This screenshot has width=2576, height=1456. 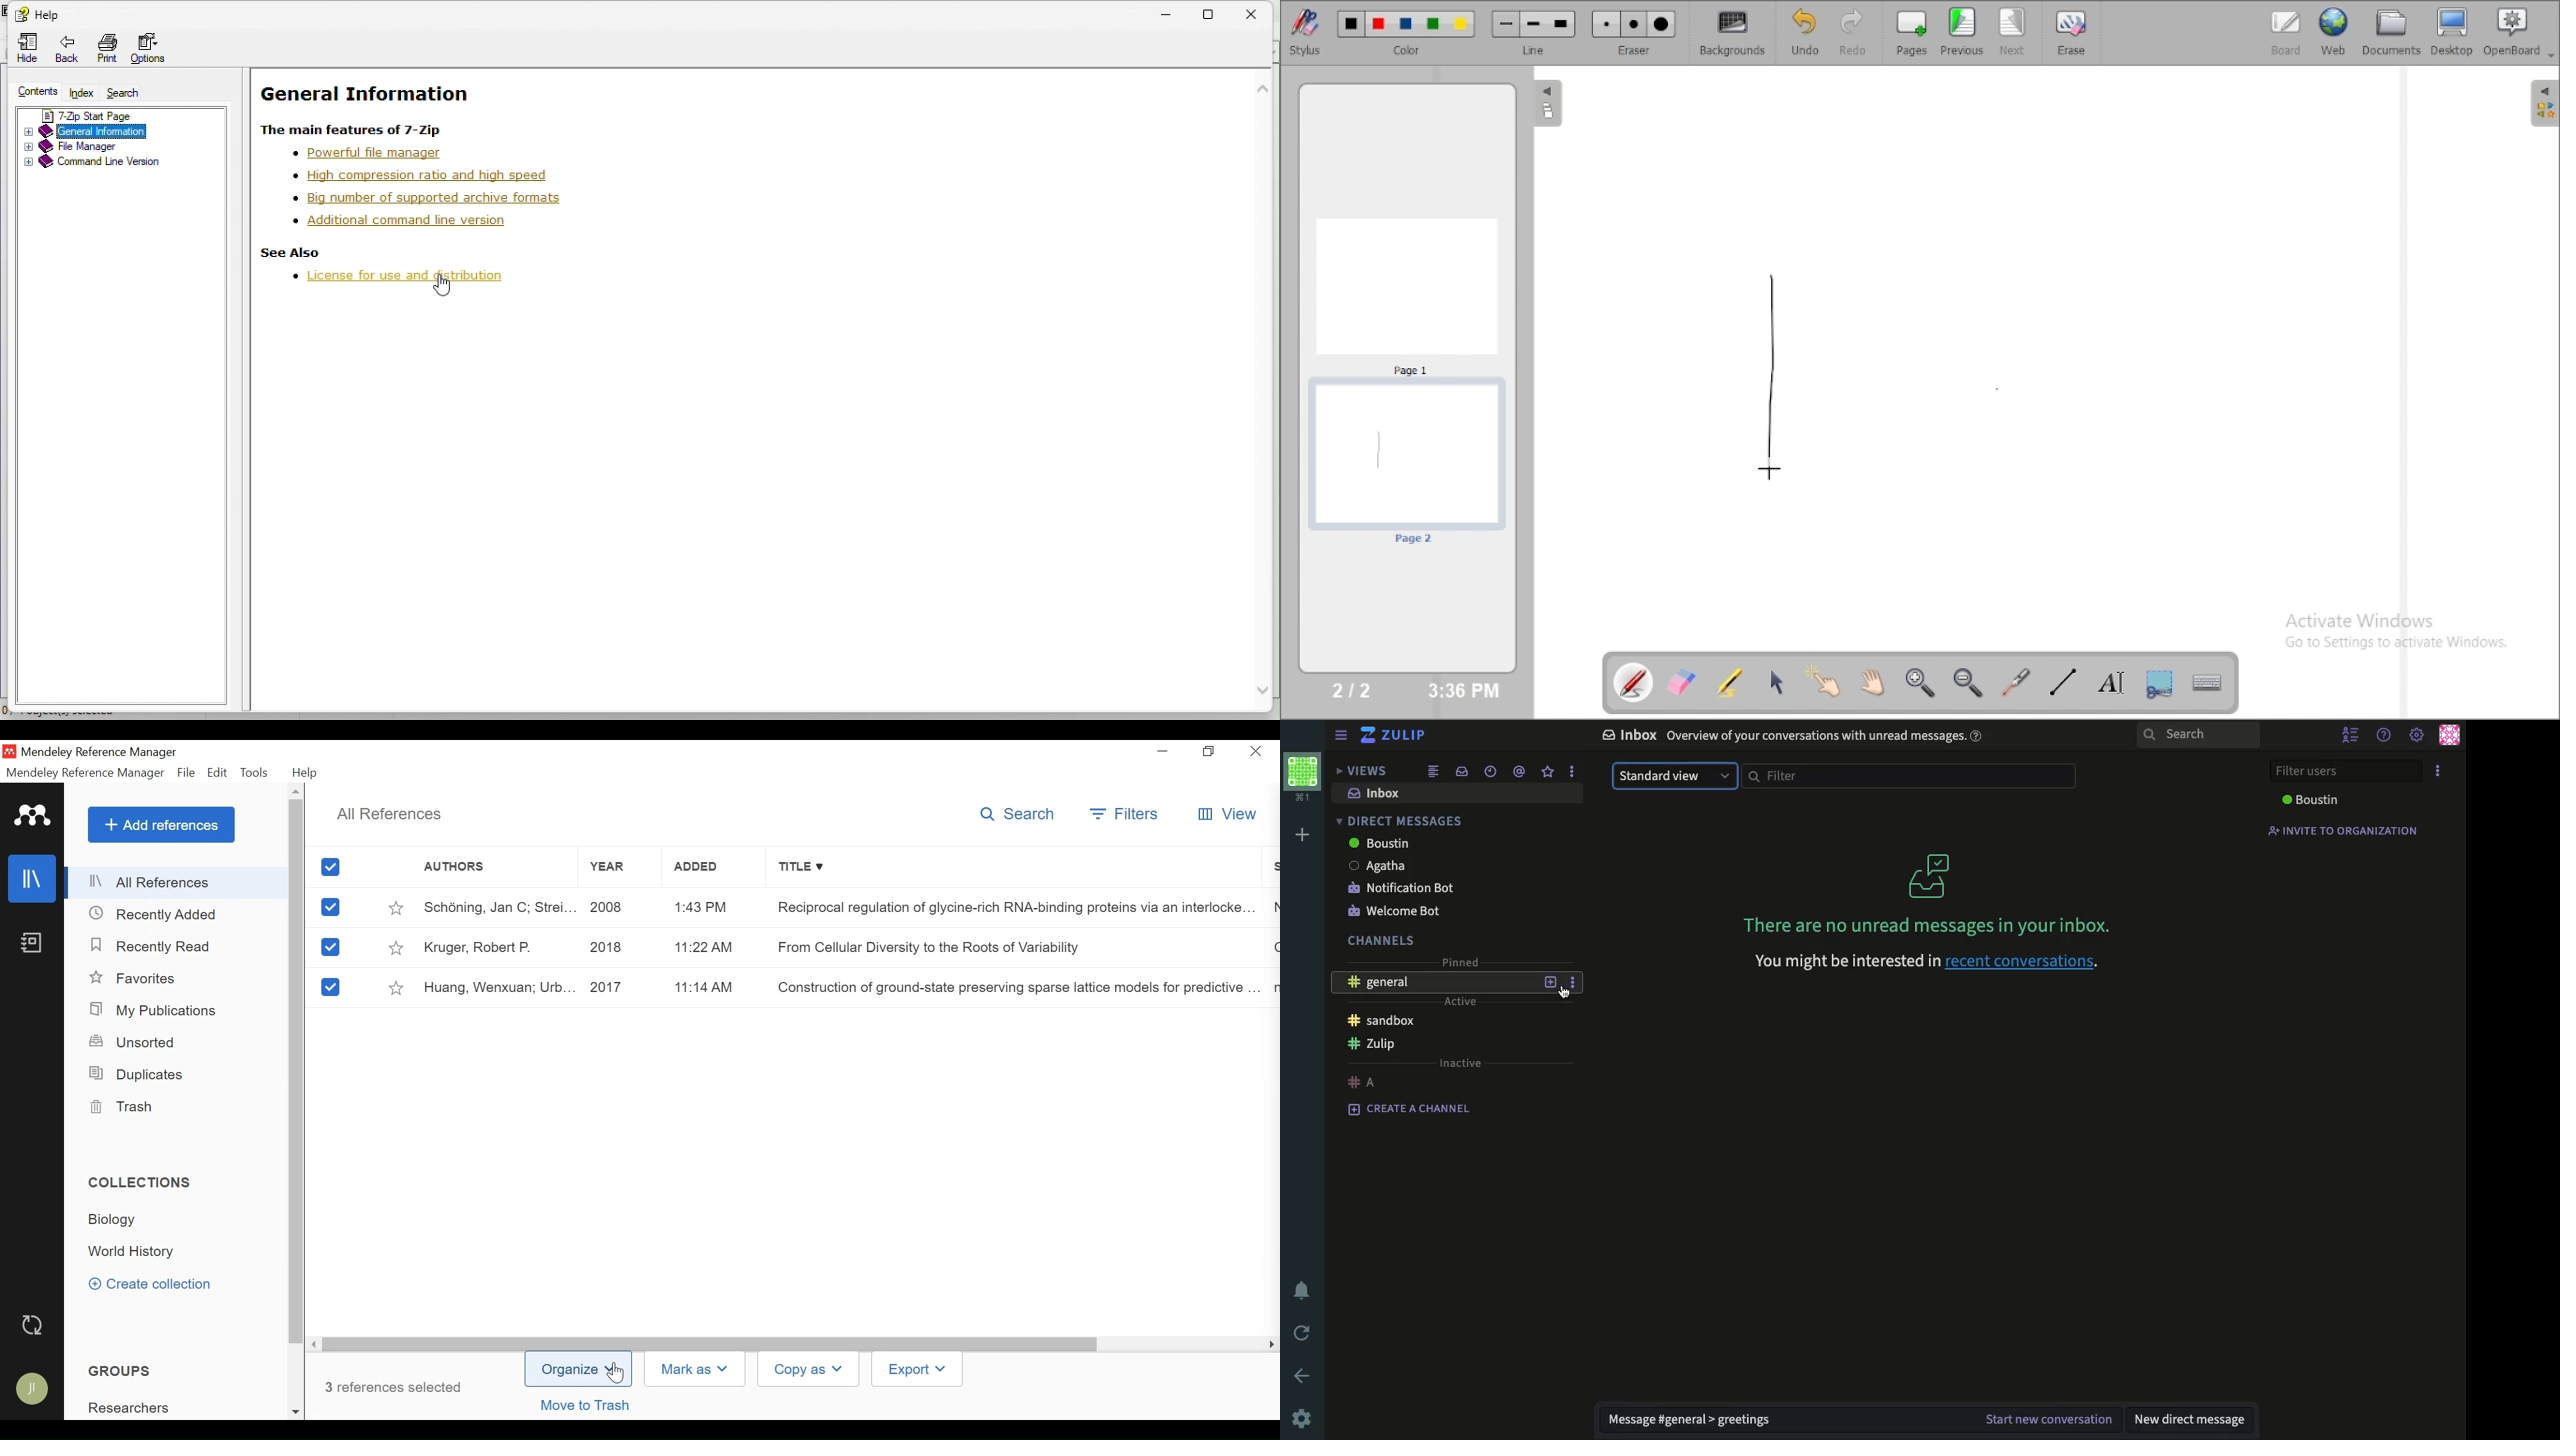 What do you see at coordinates (1546, 105) in the screenshot?
I see `The flatplan (left panel)` at bounding box center [1546, 105].